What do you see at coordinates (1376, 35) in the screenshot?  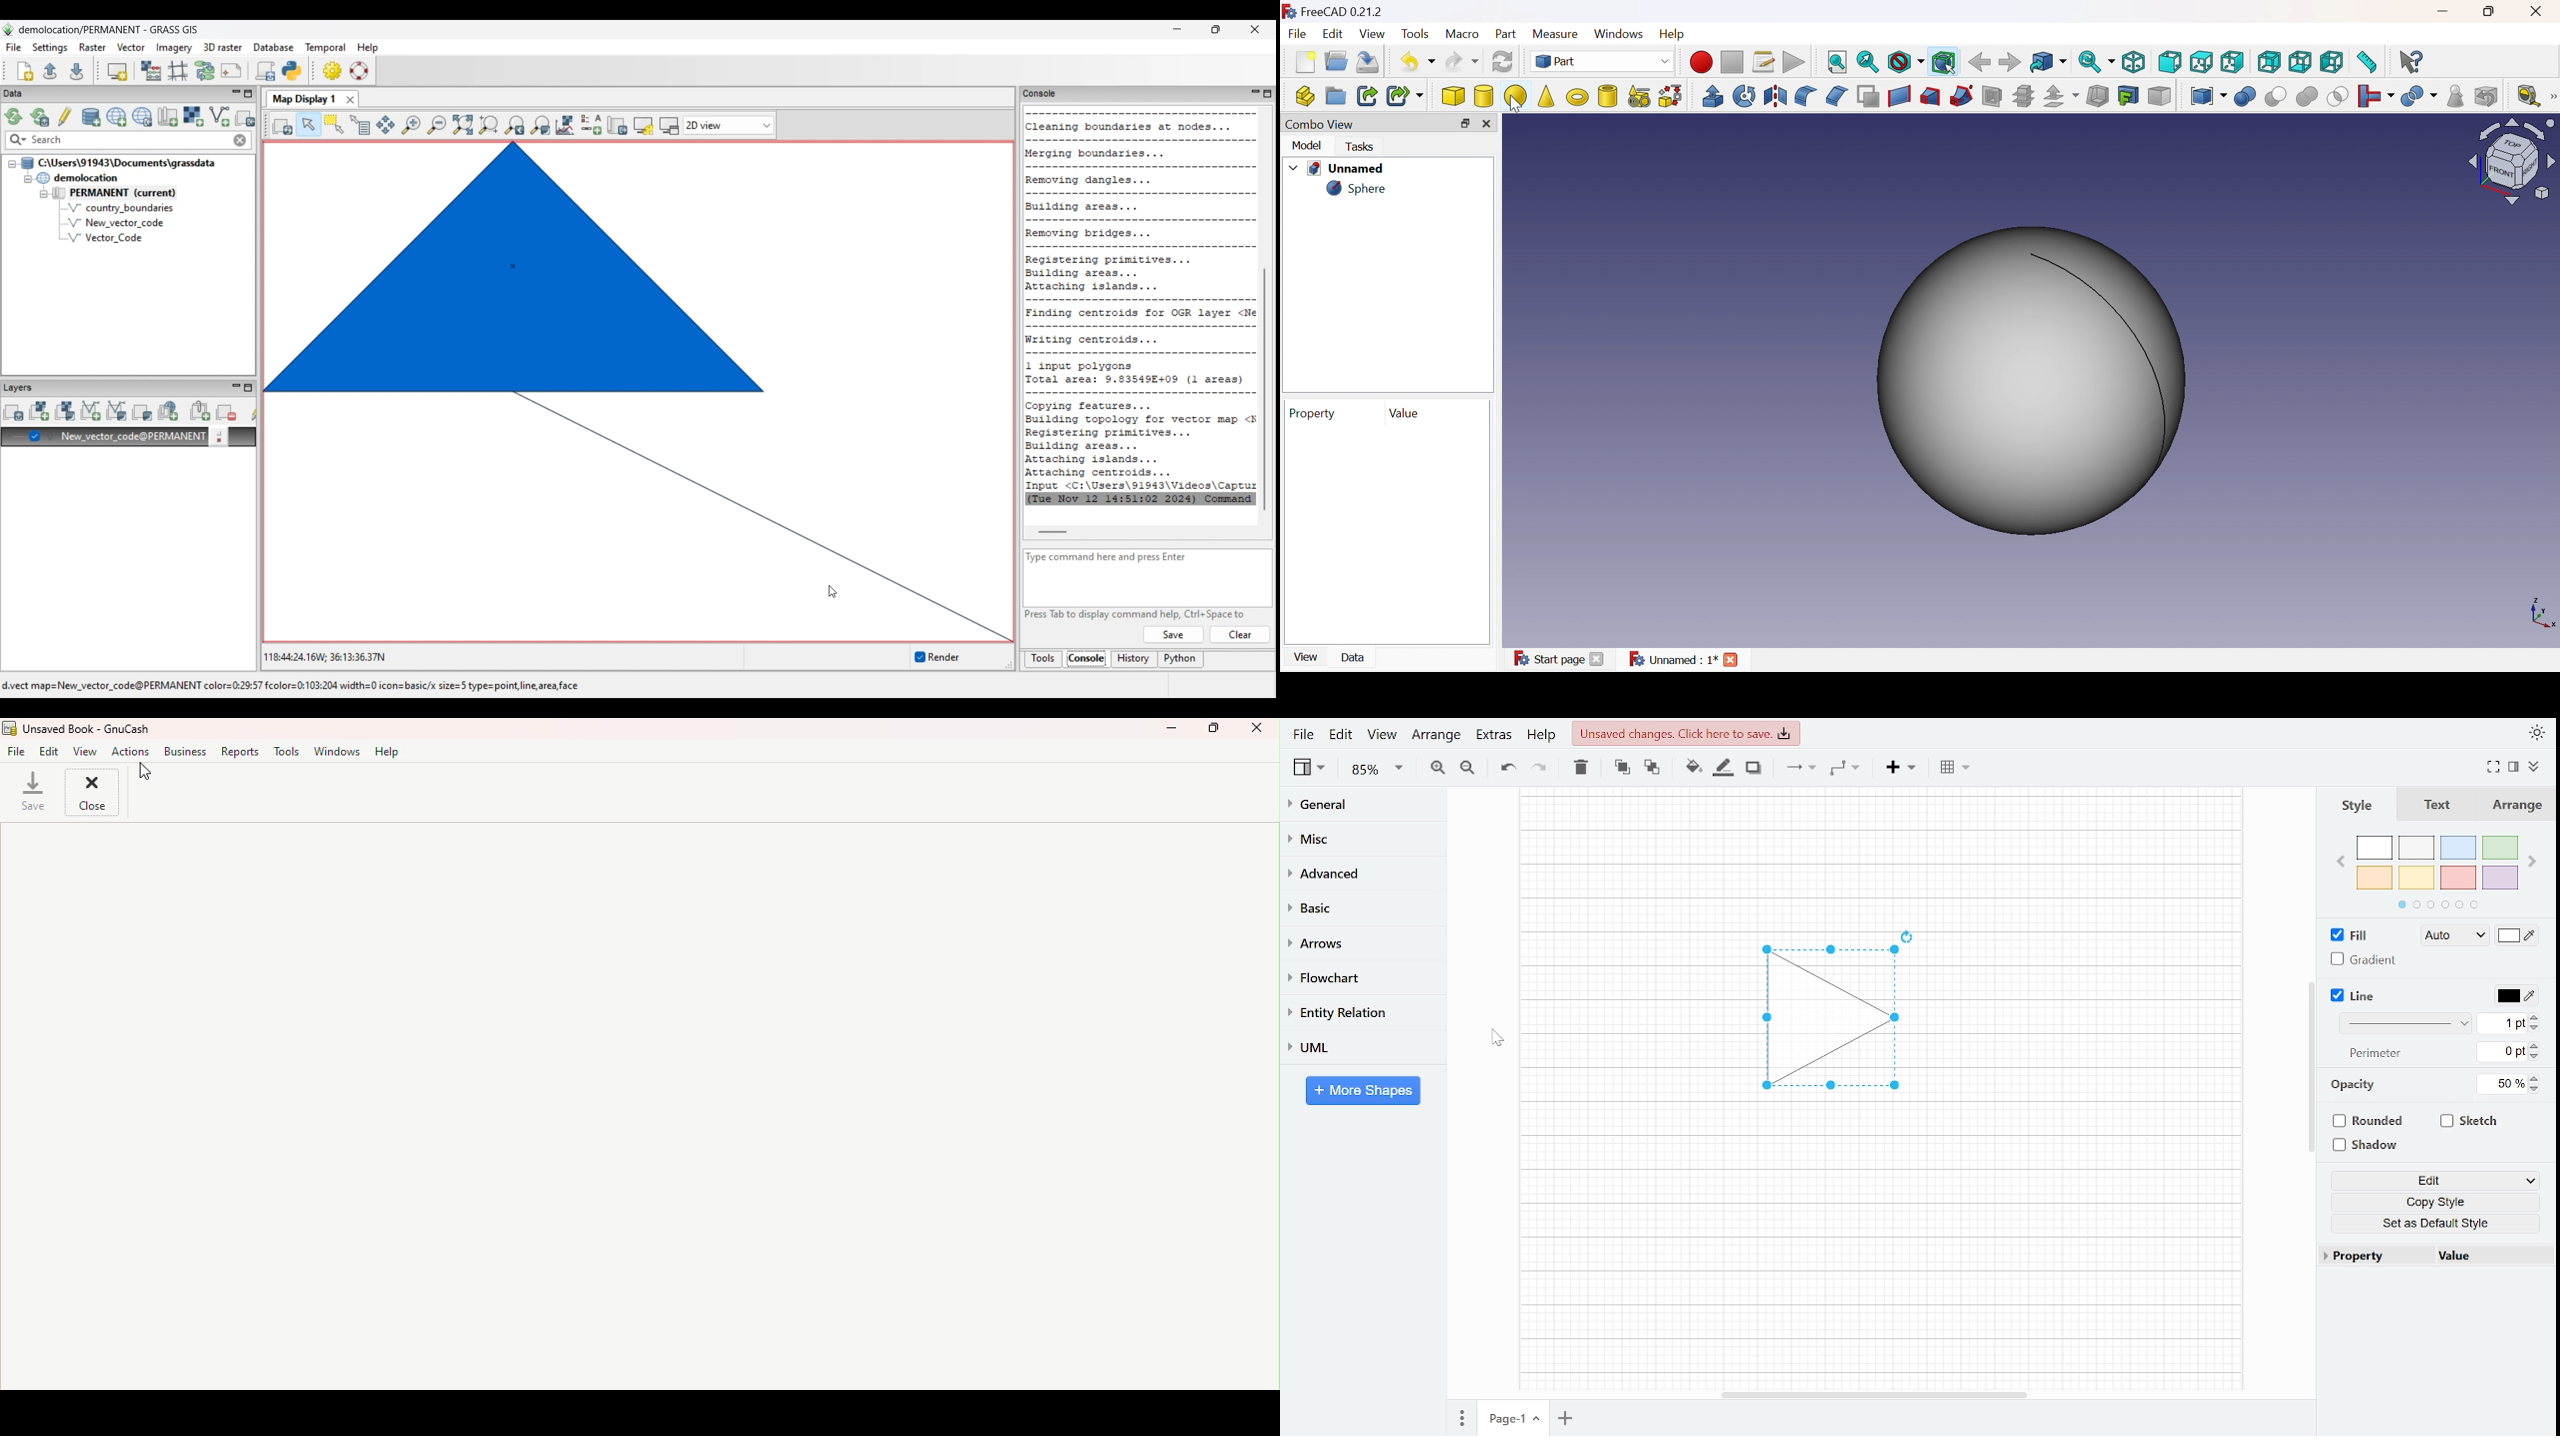 I see `View` at bounding box center [1376, 35].